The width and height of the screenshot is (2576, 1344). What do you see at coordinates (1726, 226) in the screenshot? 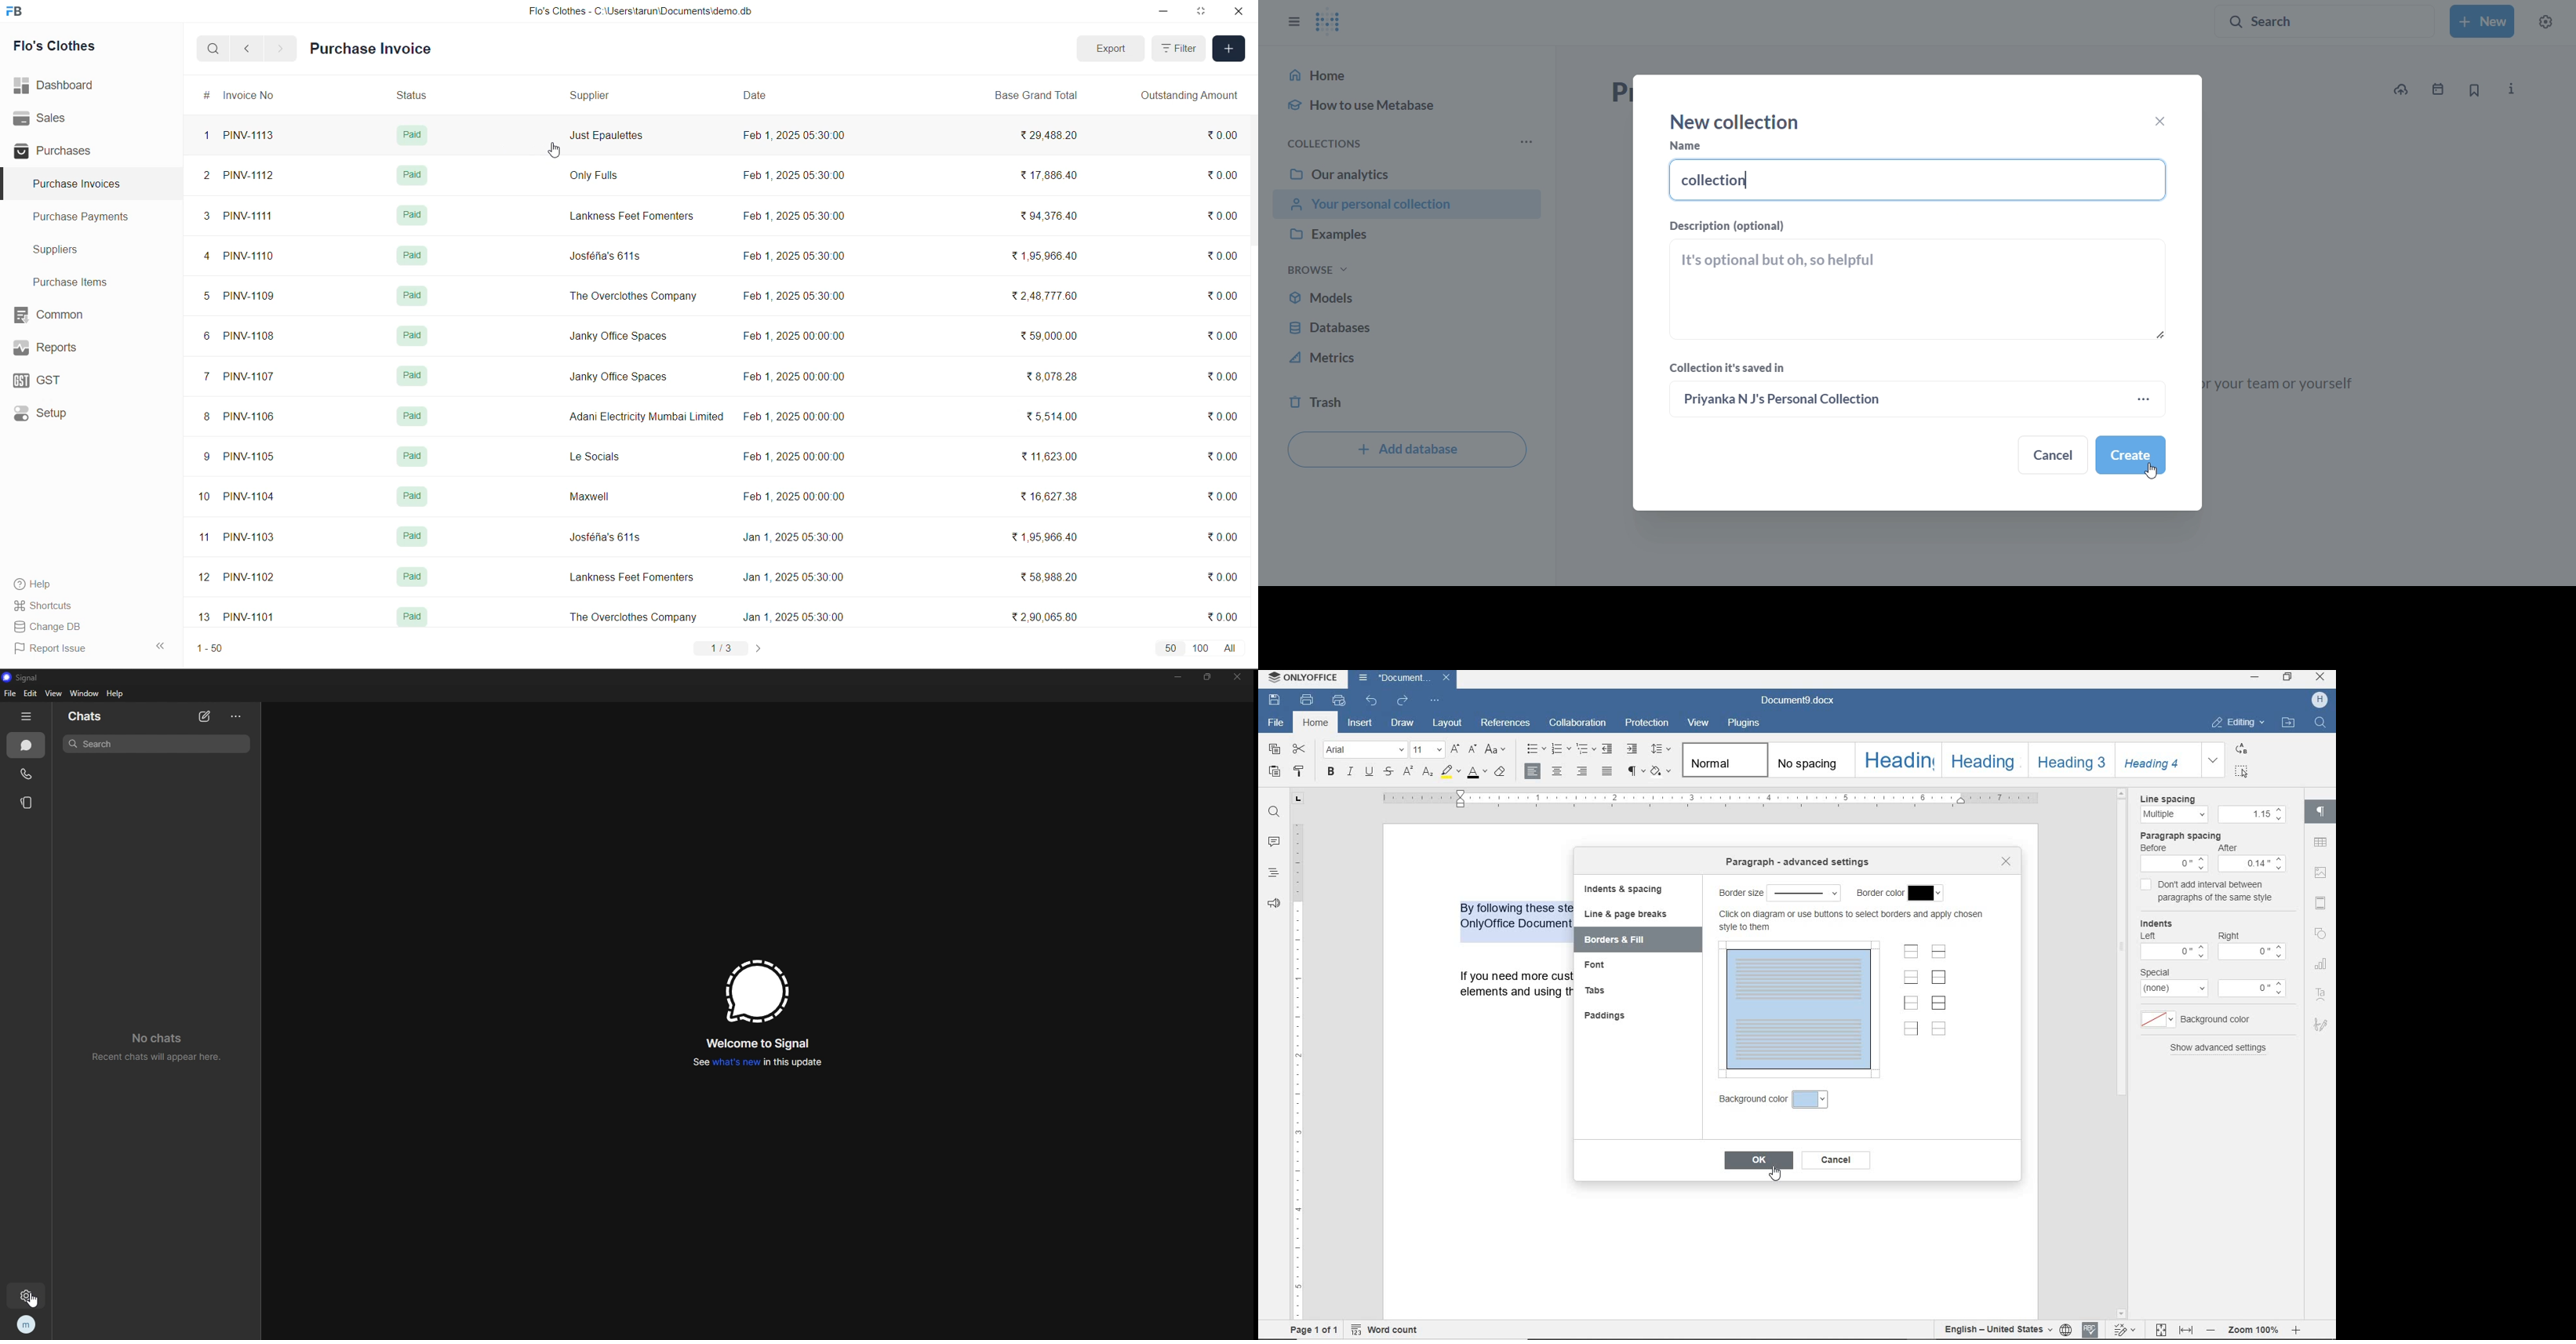
I see `Description(OPTIONAL)` at bounding box center [1726, 226].